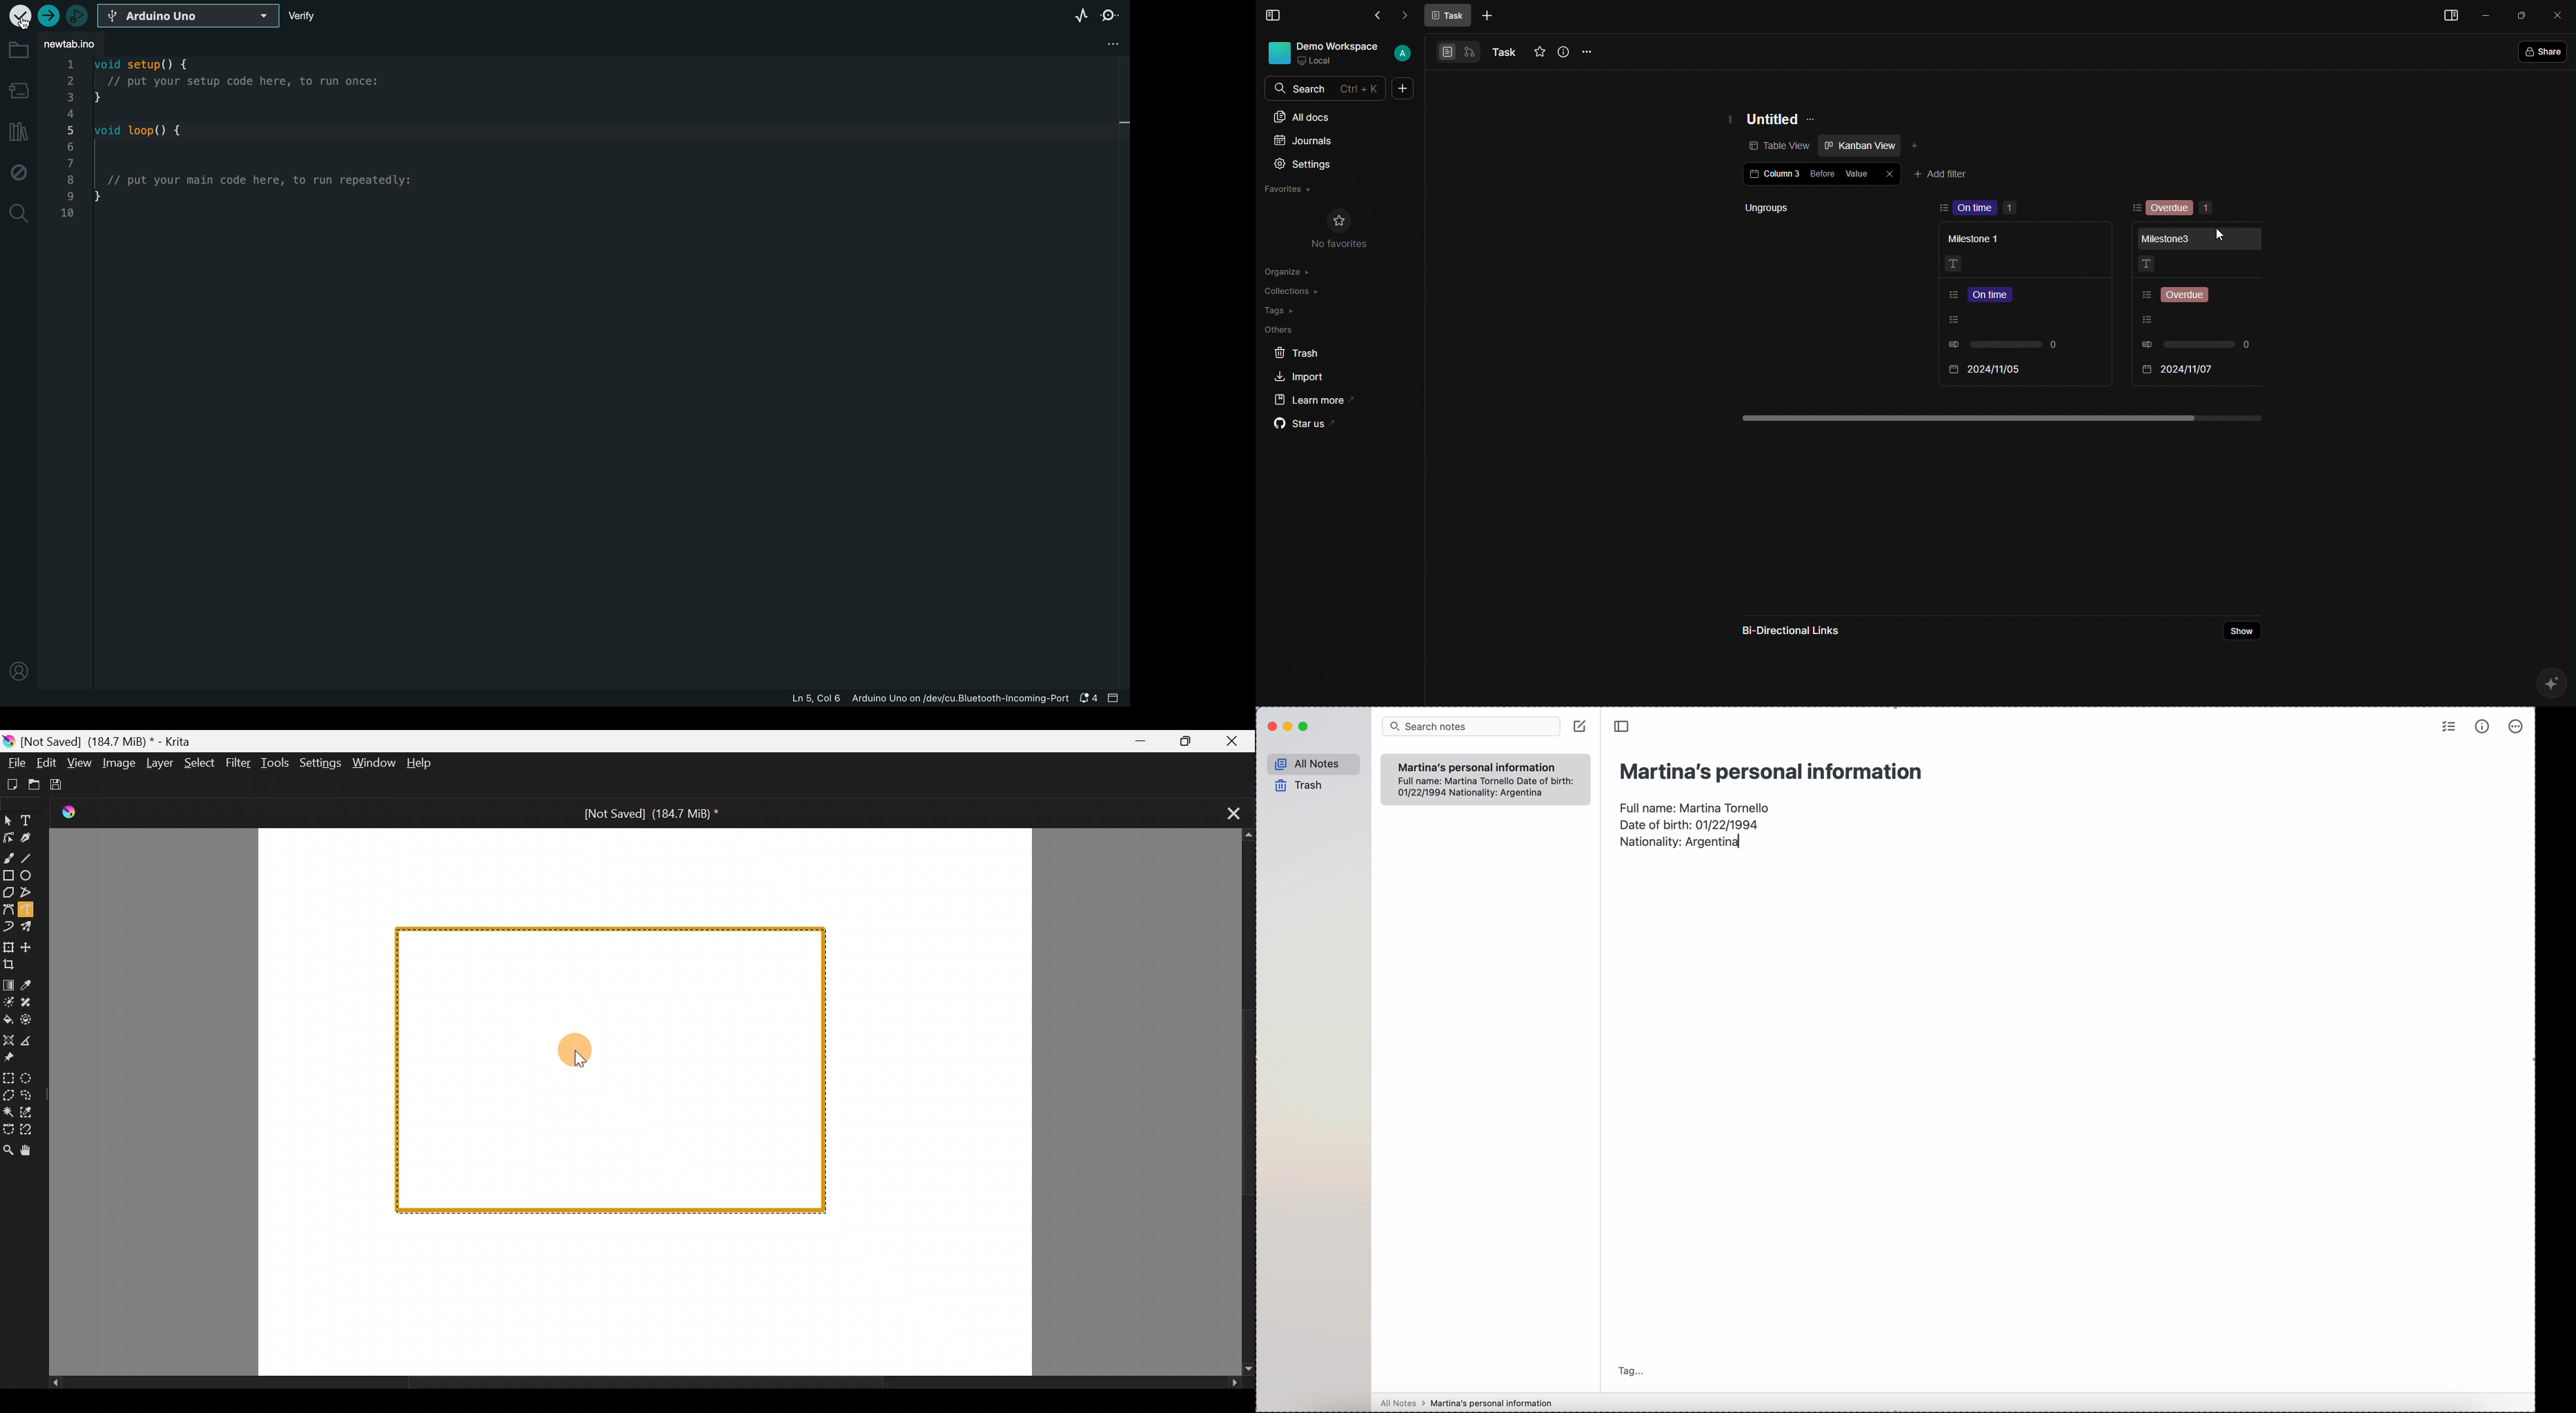 This screenshot has width=2576, height=1428. What do you see at coordinates (29, 1002) in the screenshot?
I see `Smart patch tool` at bounding box center [29, 1002].